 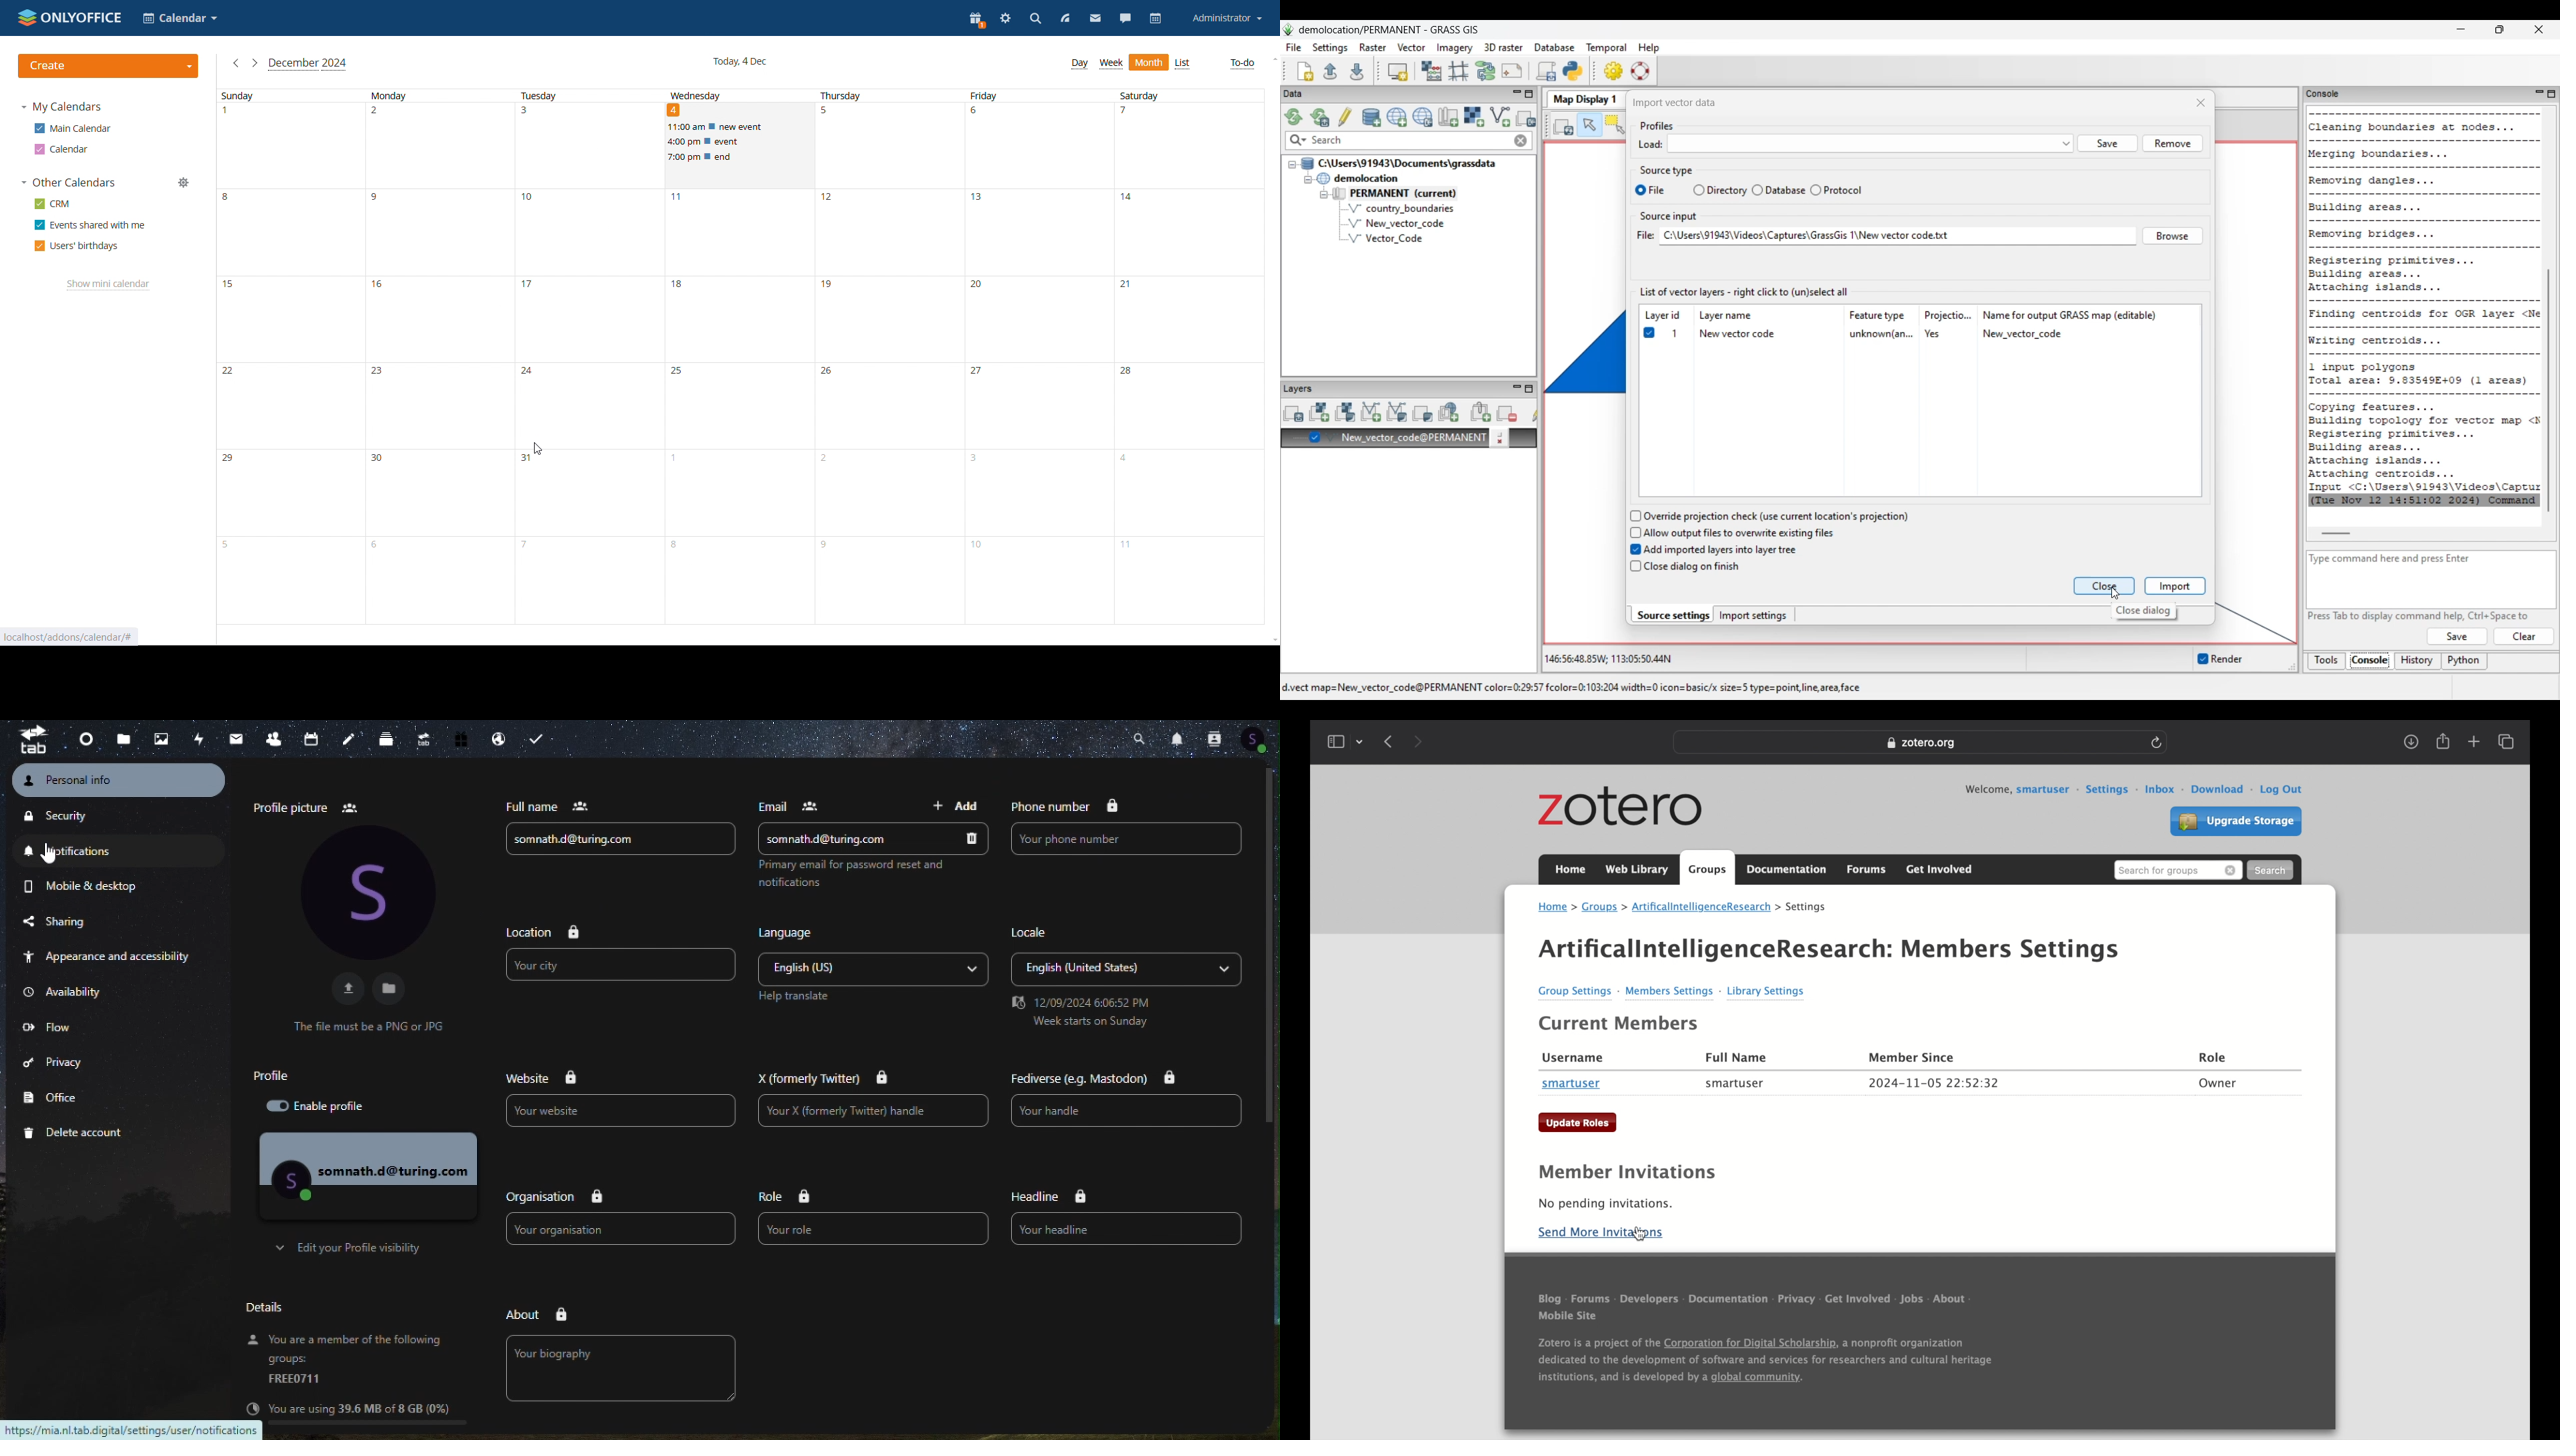 What do you see at coordinates (1272, 947) in the screenshot?
I see `scrollbar` at bounding box center [1272, 947].